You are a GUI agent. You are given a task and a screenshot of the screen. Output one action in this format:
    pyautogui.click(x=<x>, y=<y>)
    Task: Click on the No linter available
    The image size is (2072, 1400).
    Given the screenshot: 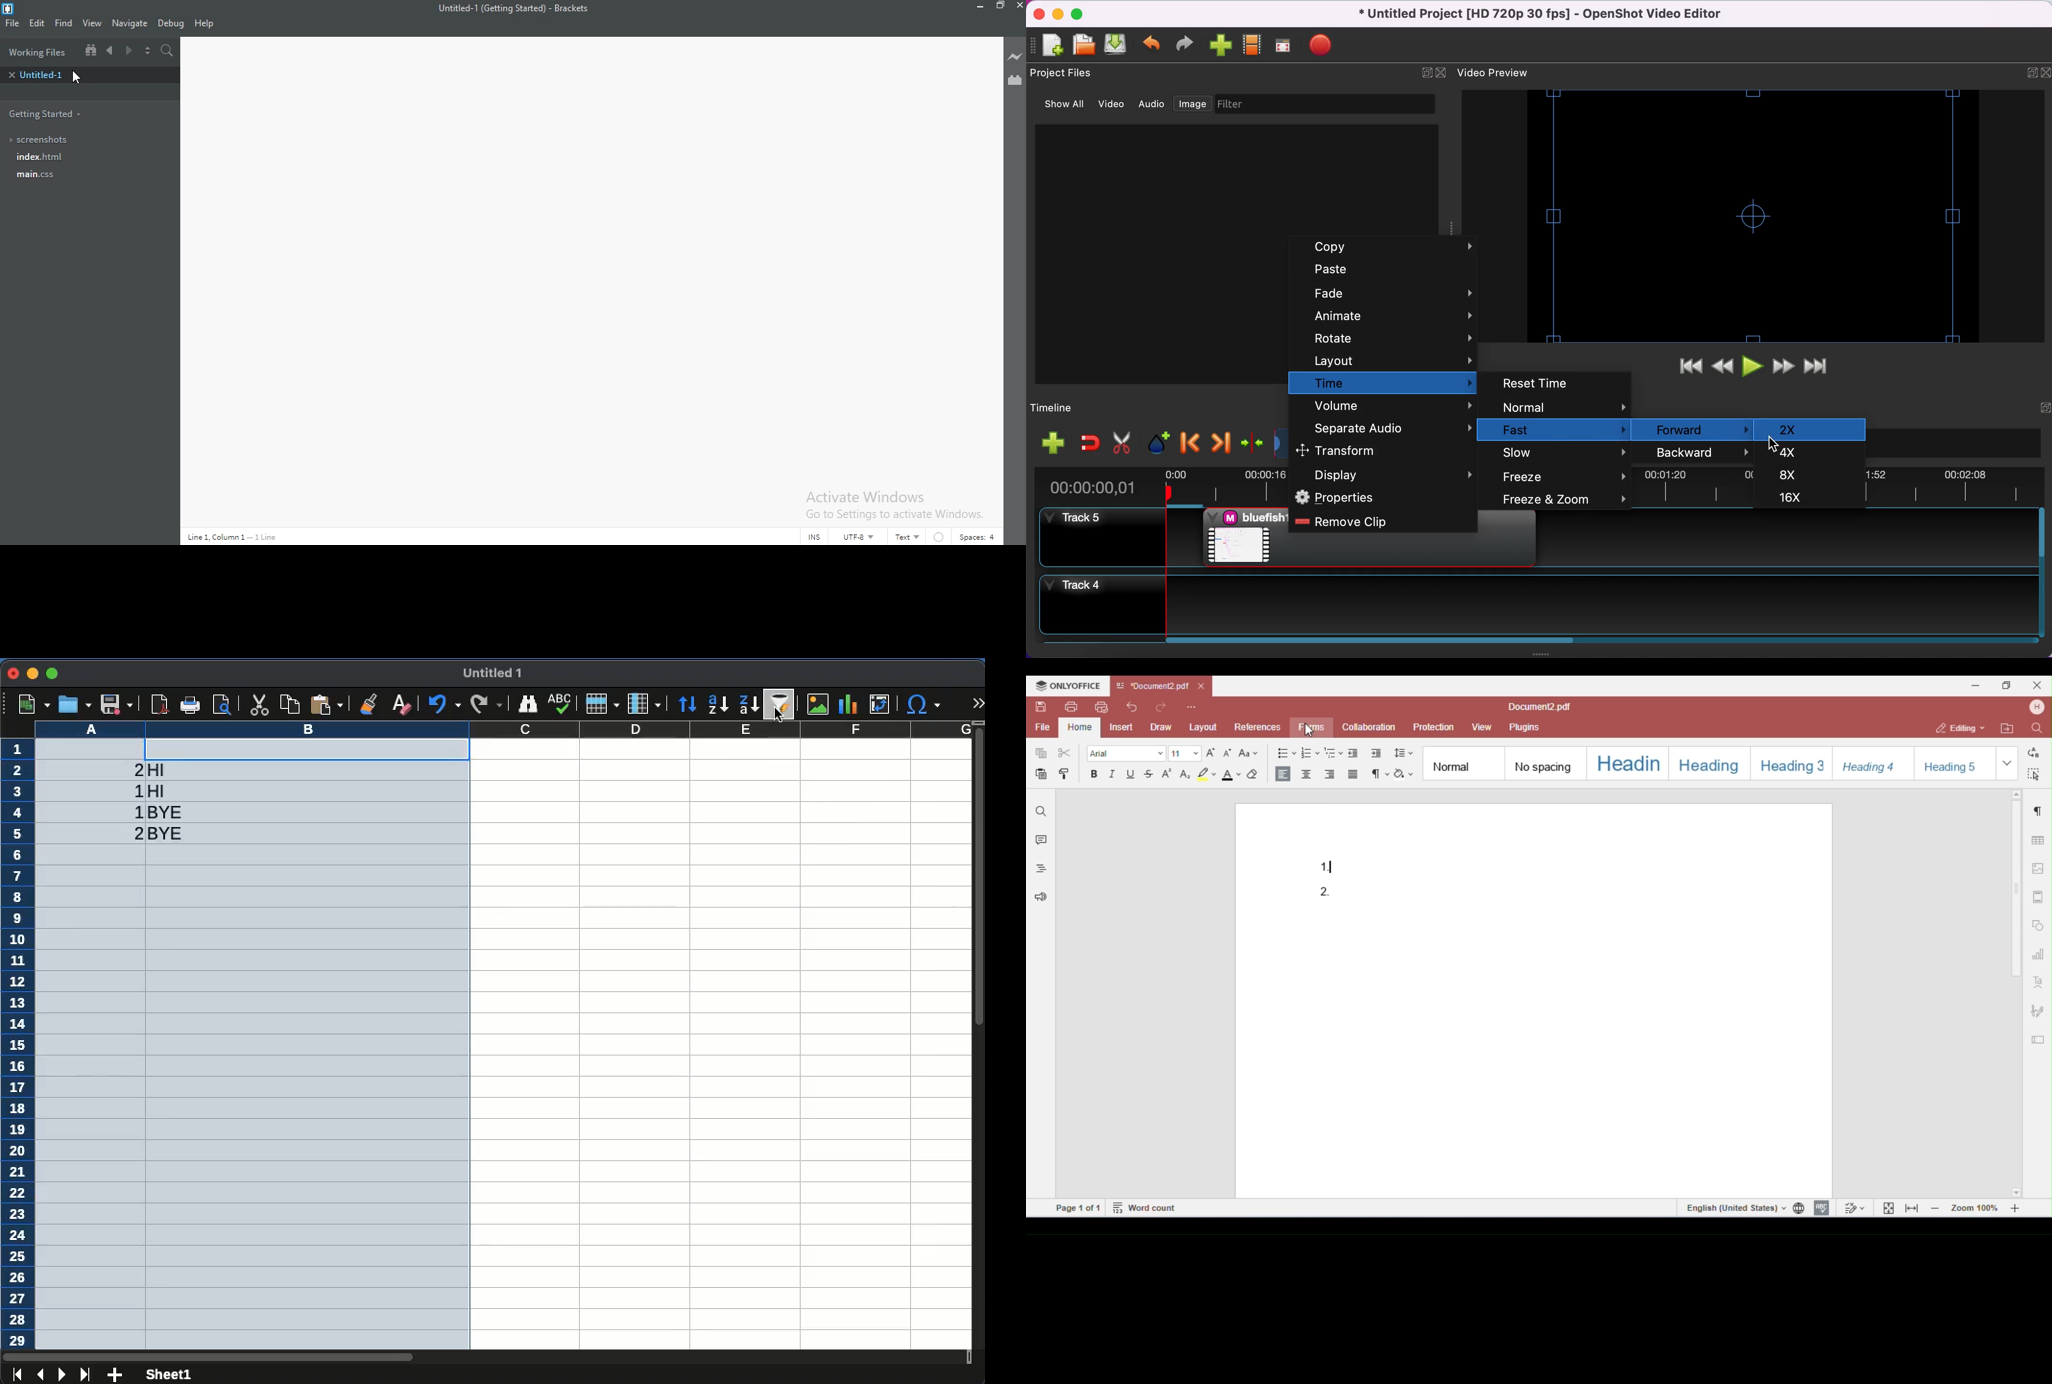 What is the action you would take?
    pyautogui.click(x=942, y=538)
    